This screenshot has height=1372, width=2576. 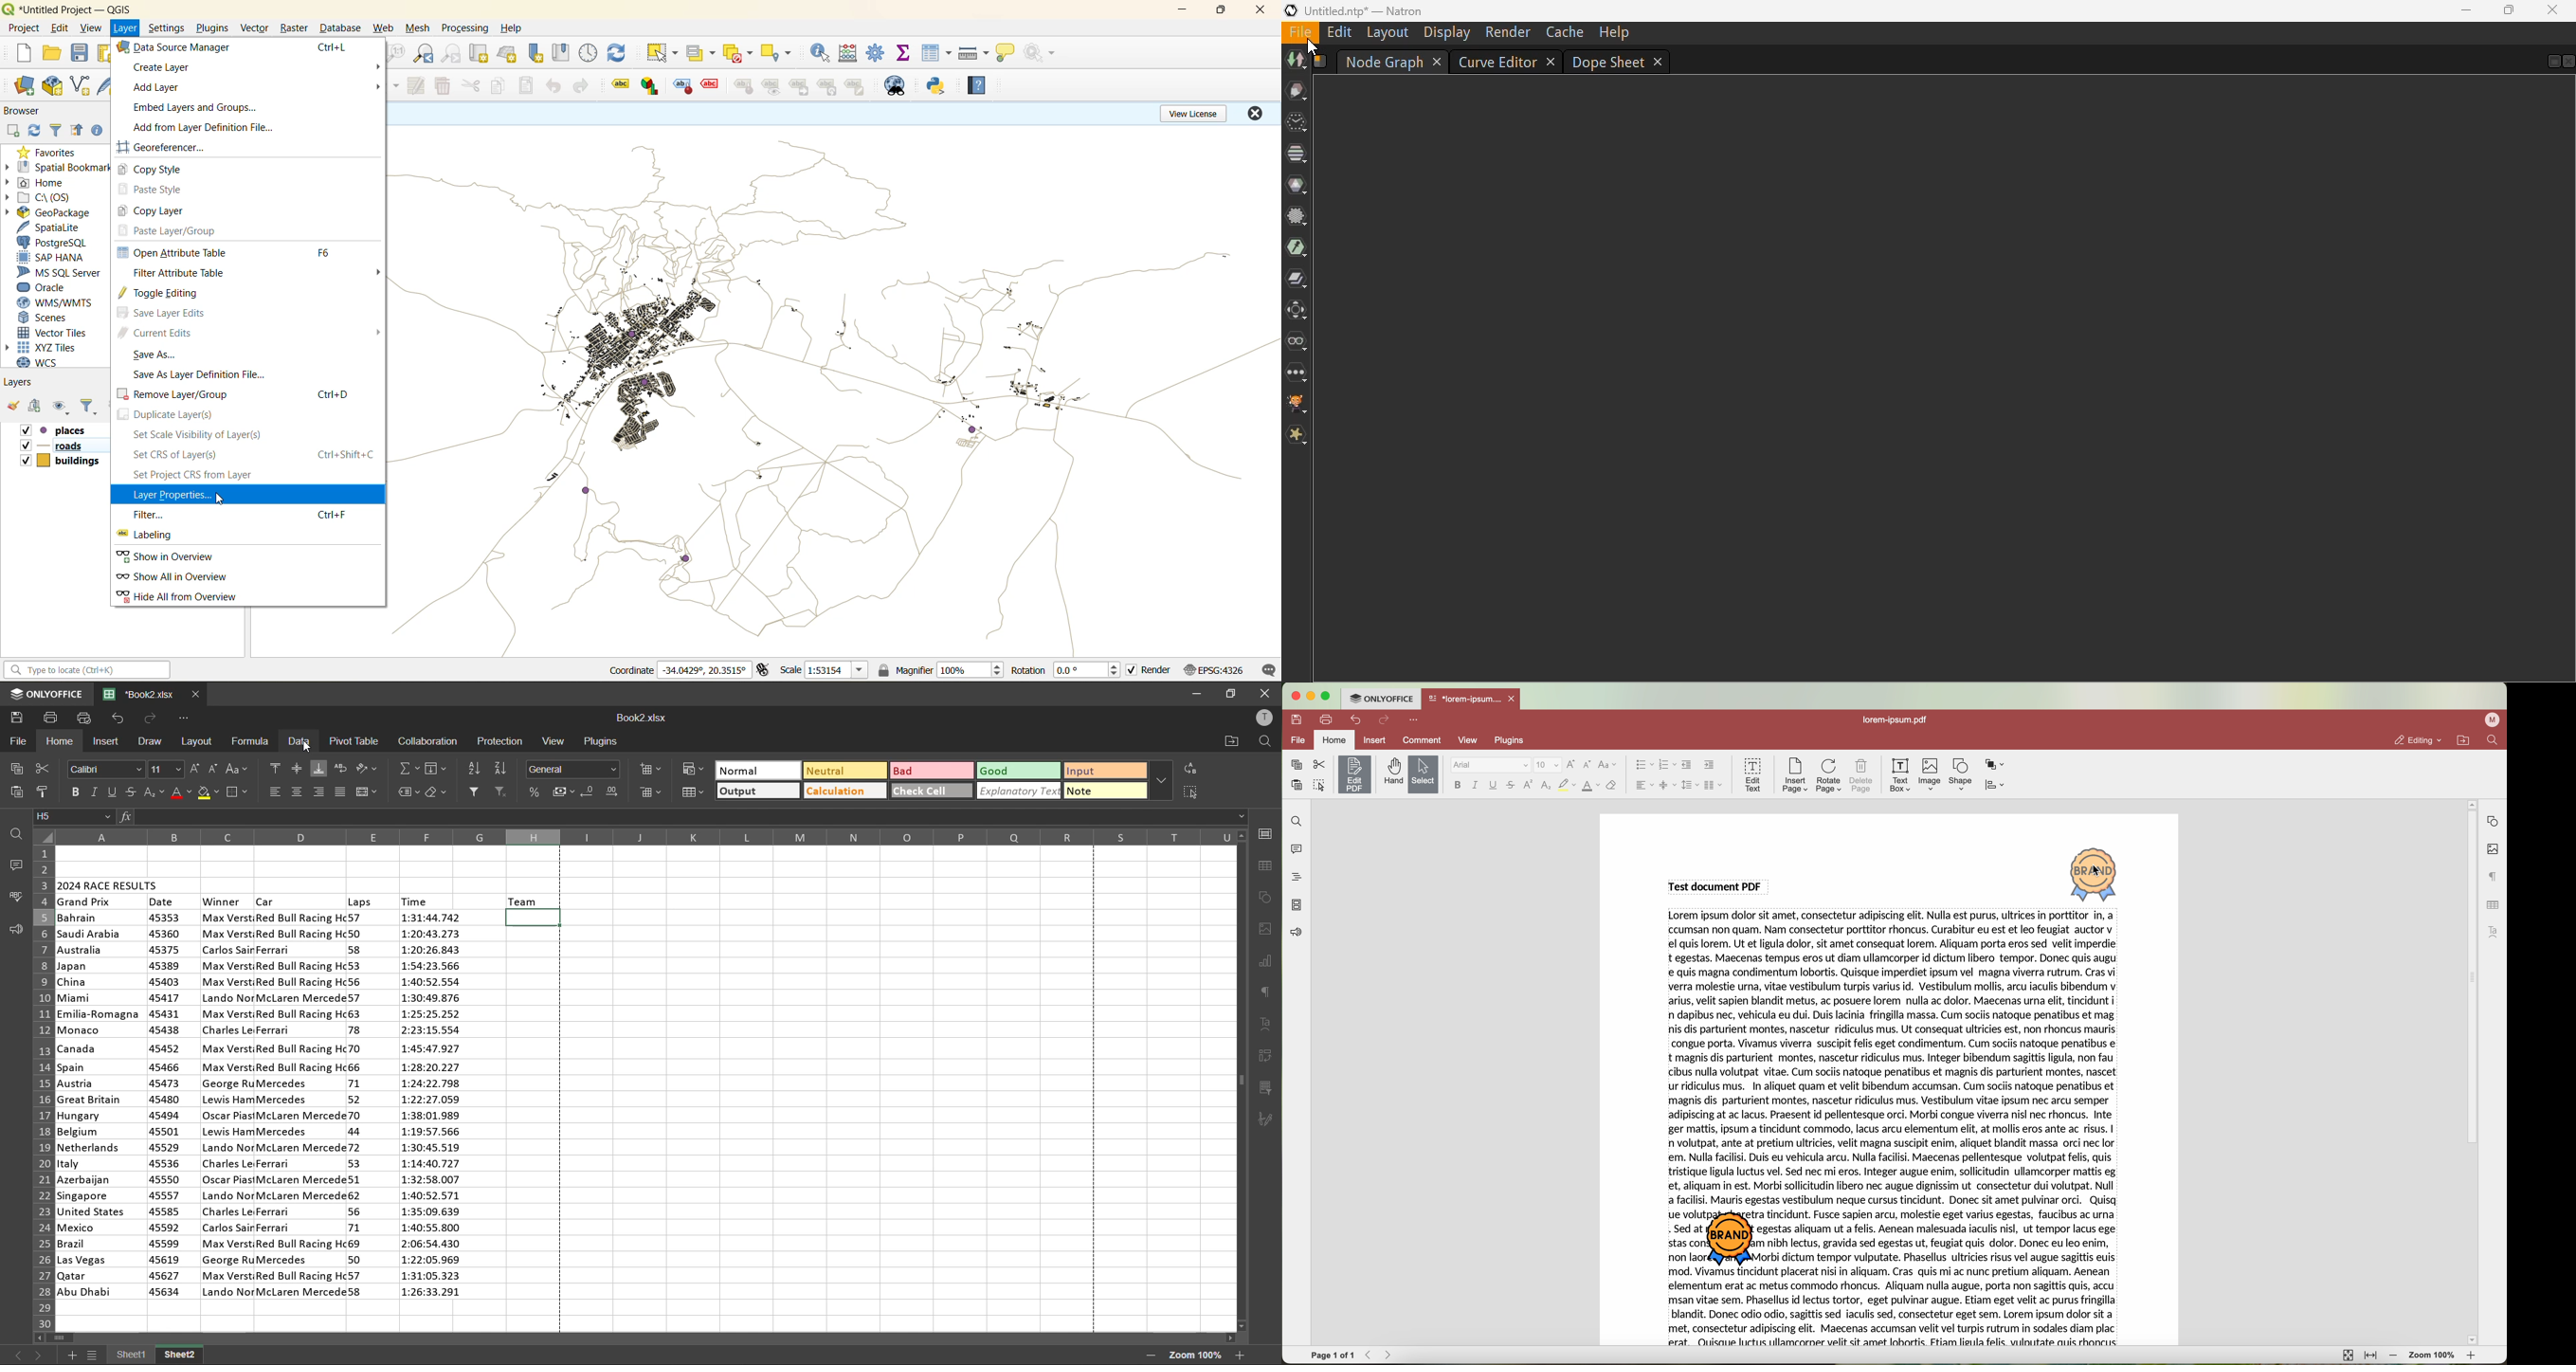 I want to click on web, so click(x=385, y=29).